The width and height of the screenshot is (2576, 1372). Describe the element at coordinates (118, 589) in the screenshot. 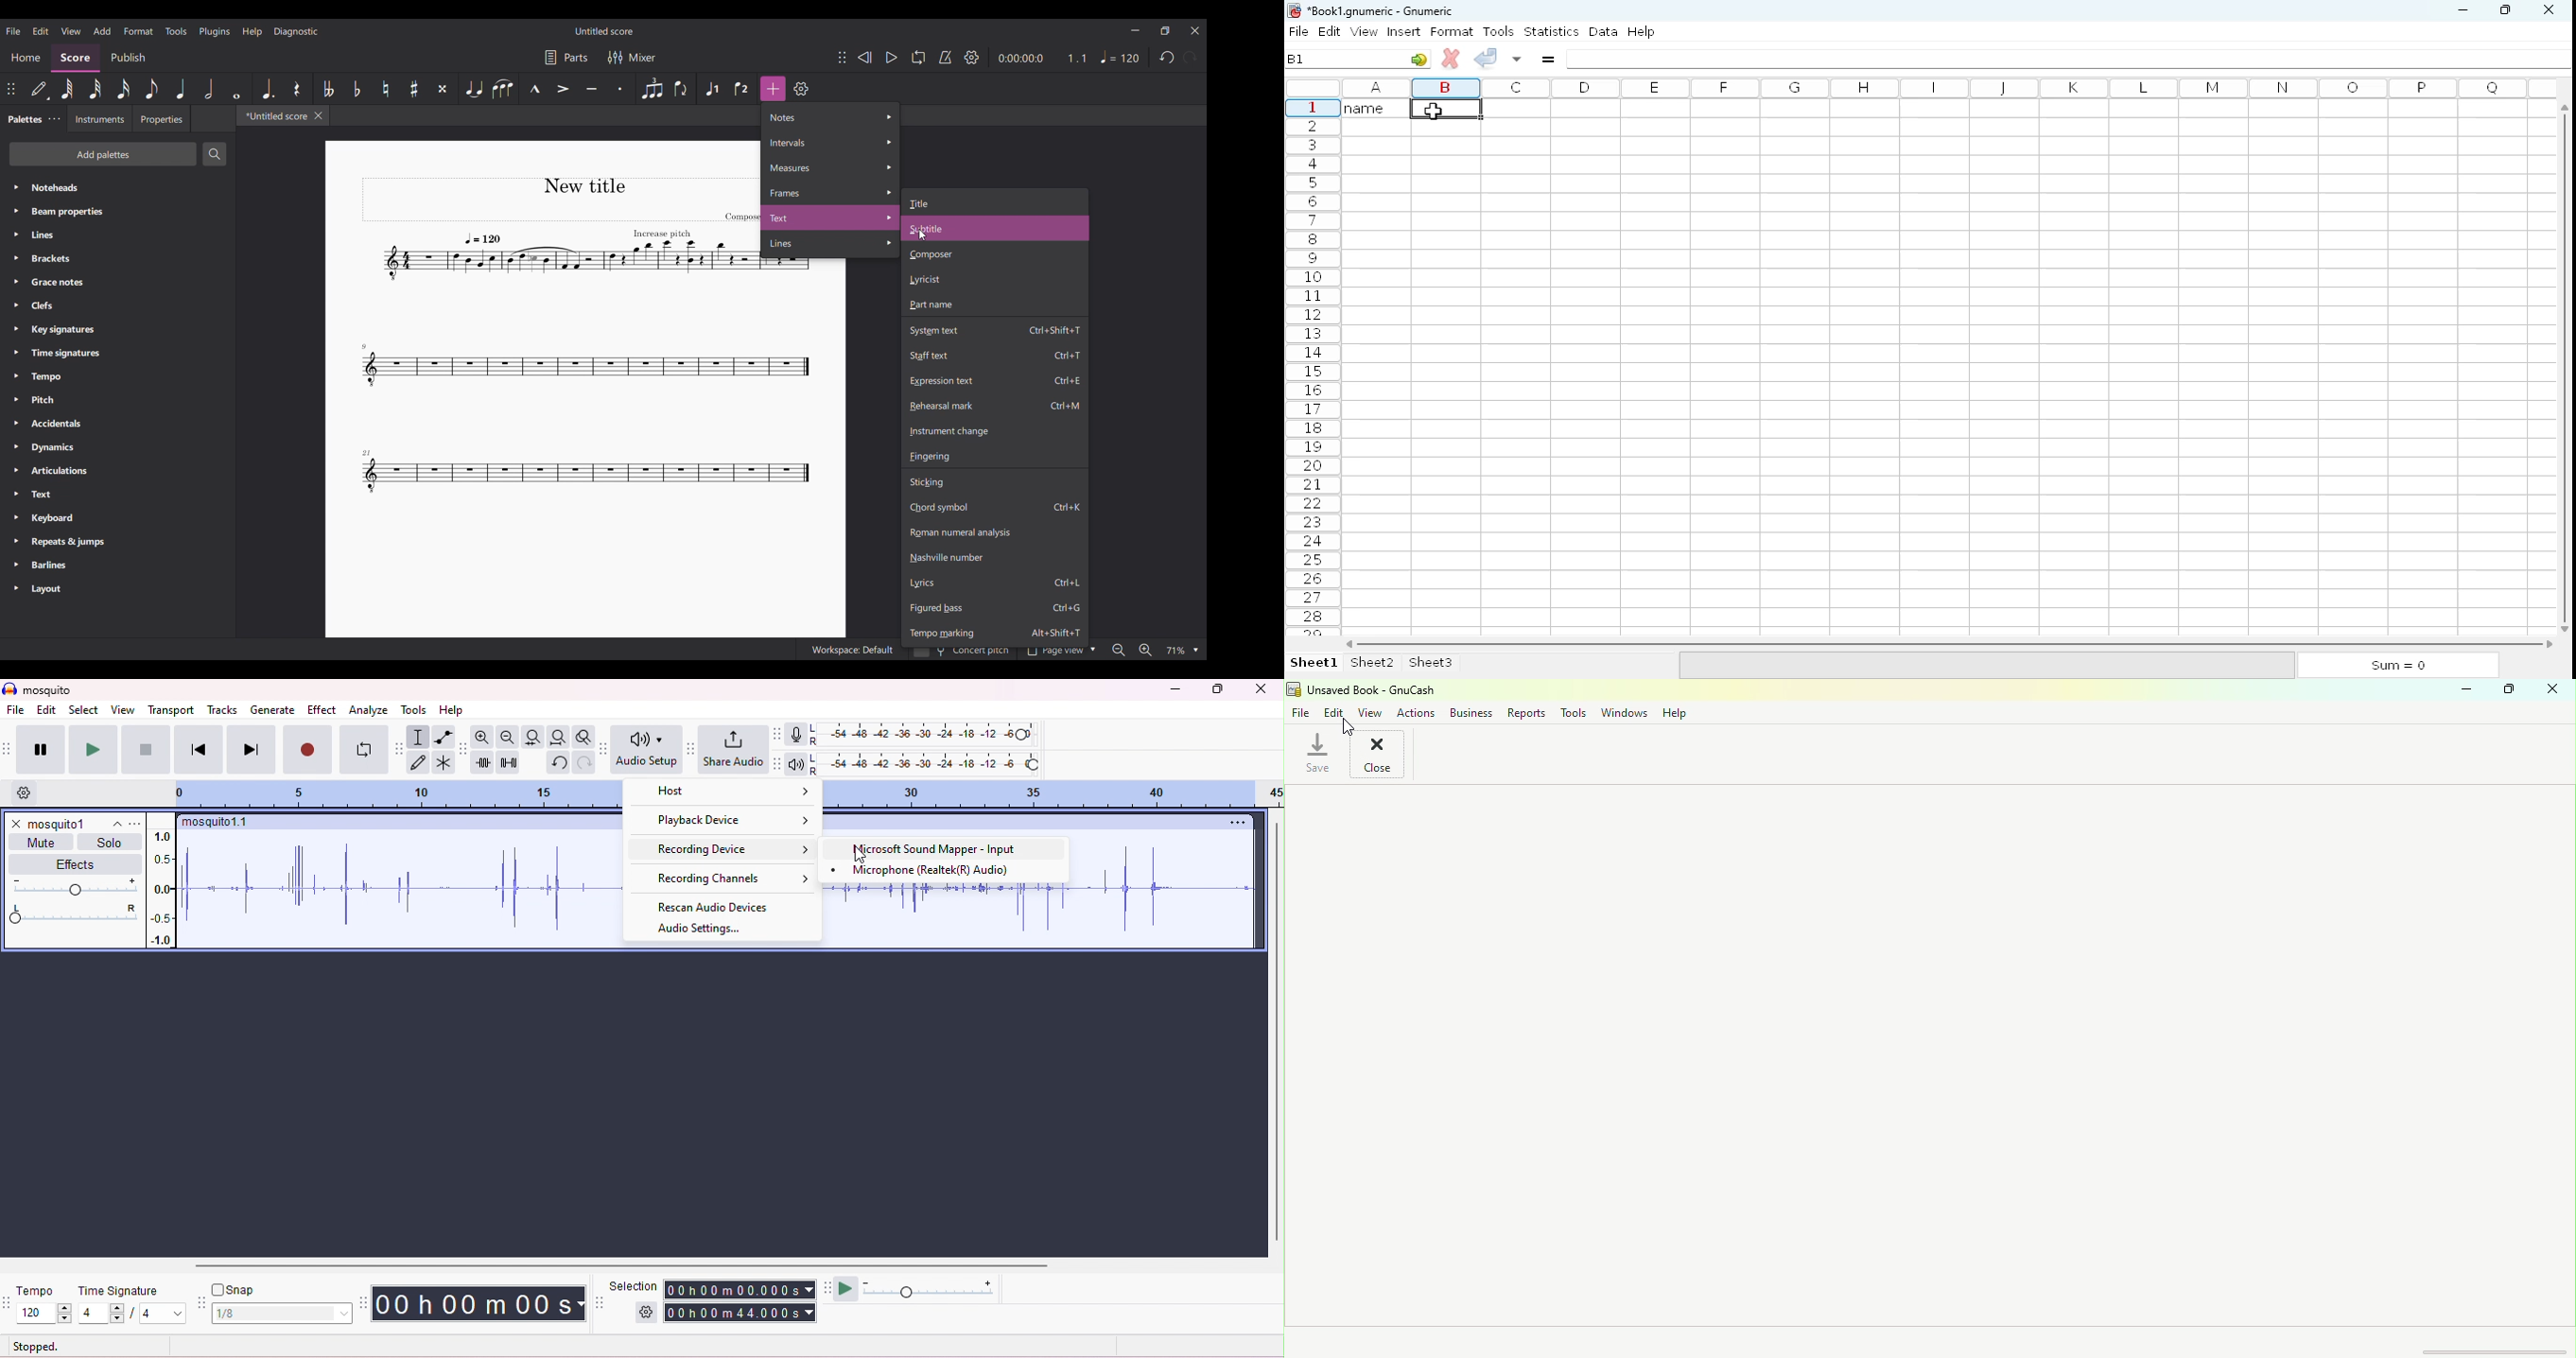

I see `Layout` at that location.